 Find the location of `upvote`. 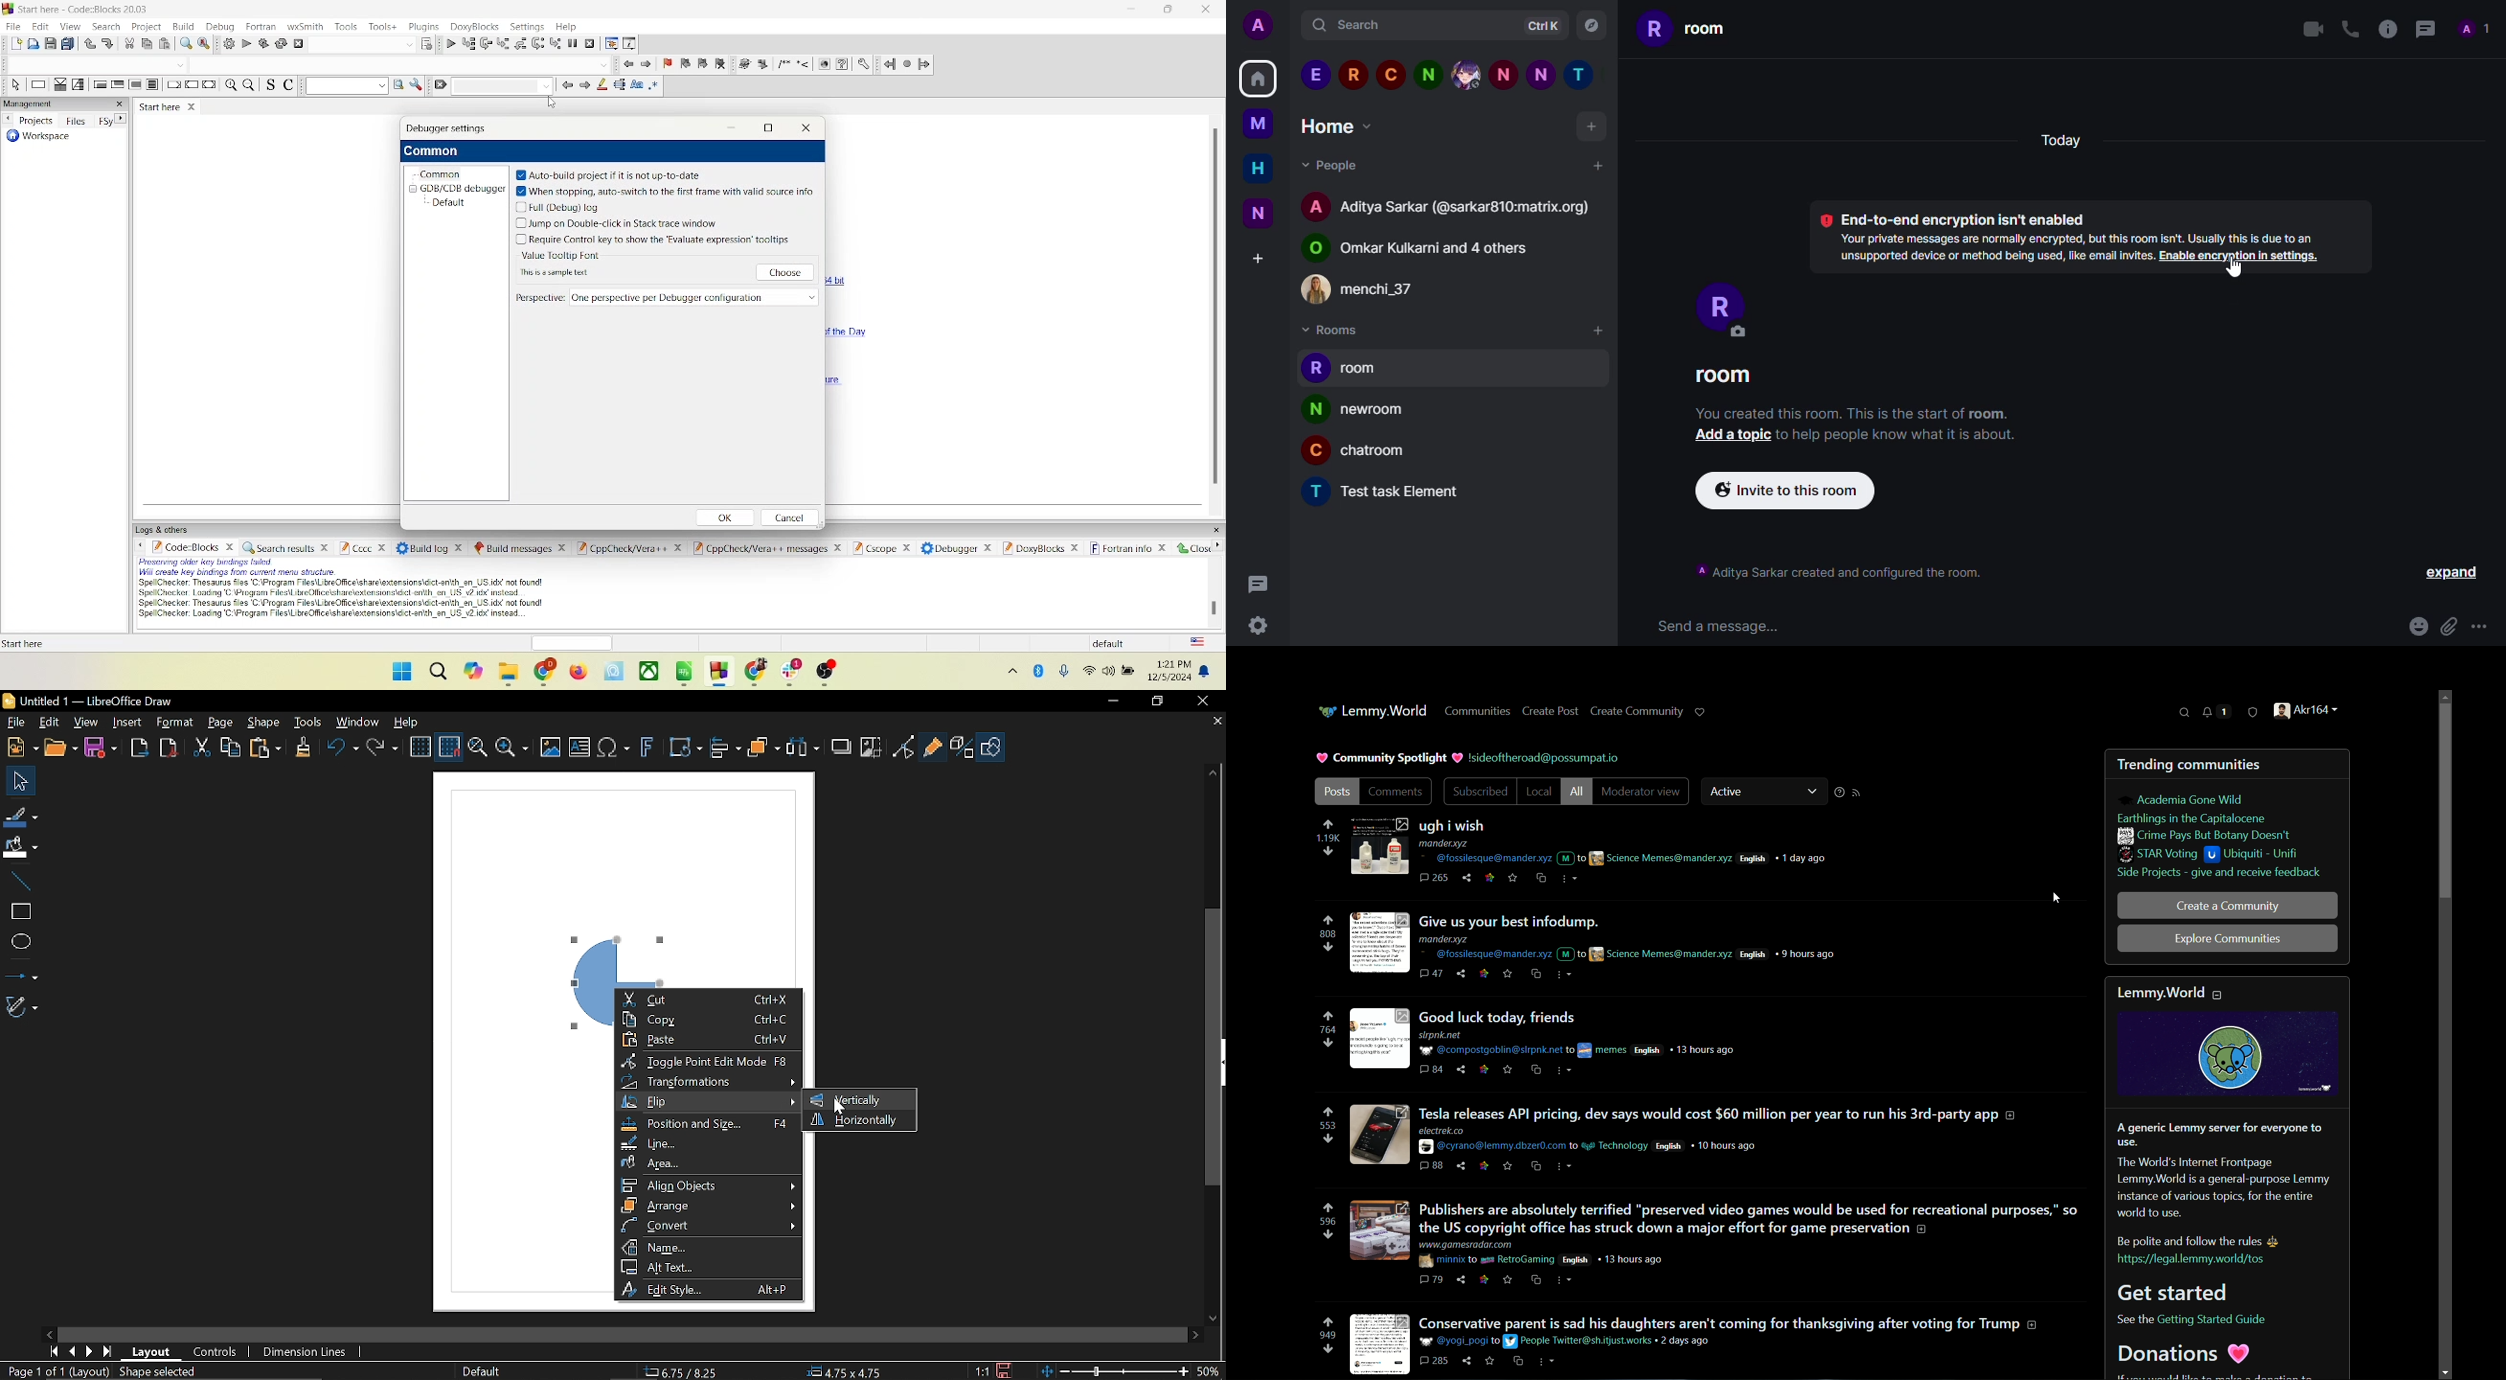

upvote is located at coordinates (1328, 825).